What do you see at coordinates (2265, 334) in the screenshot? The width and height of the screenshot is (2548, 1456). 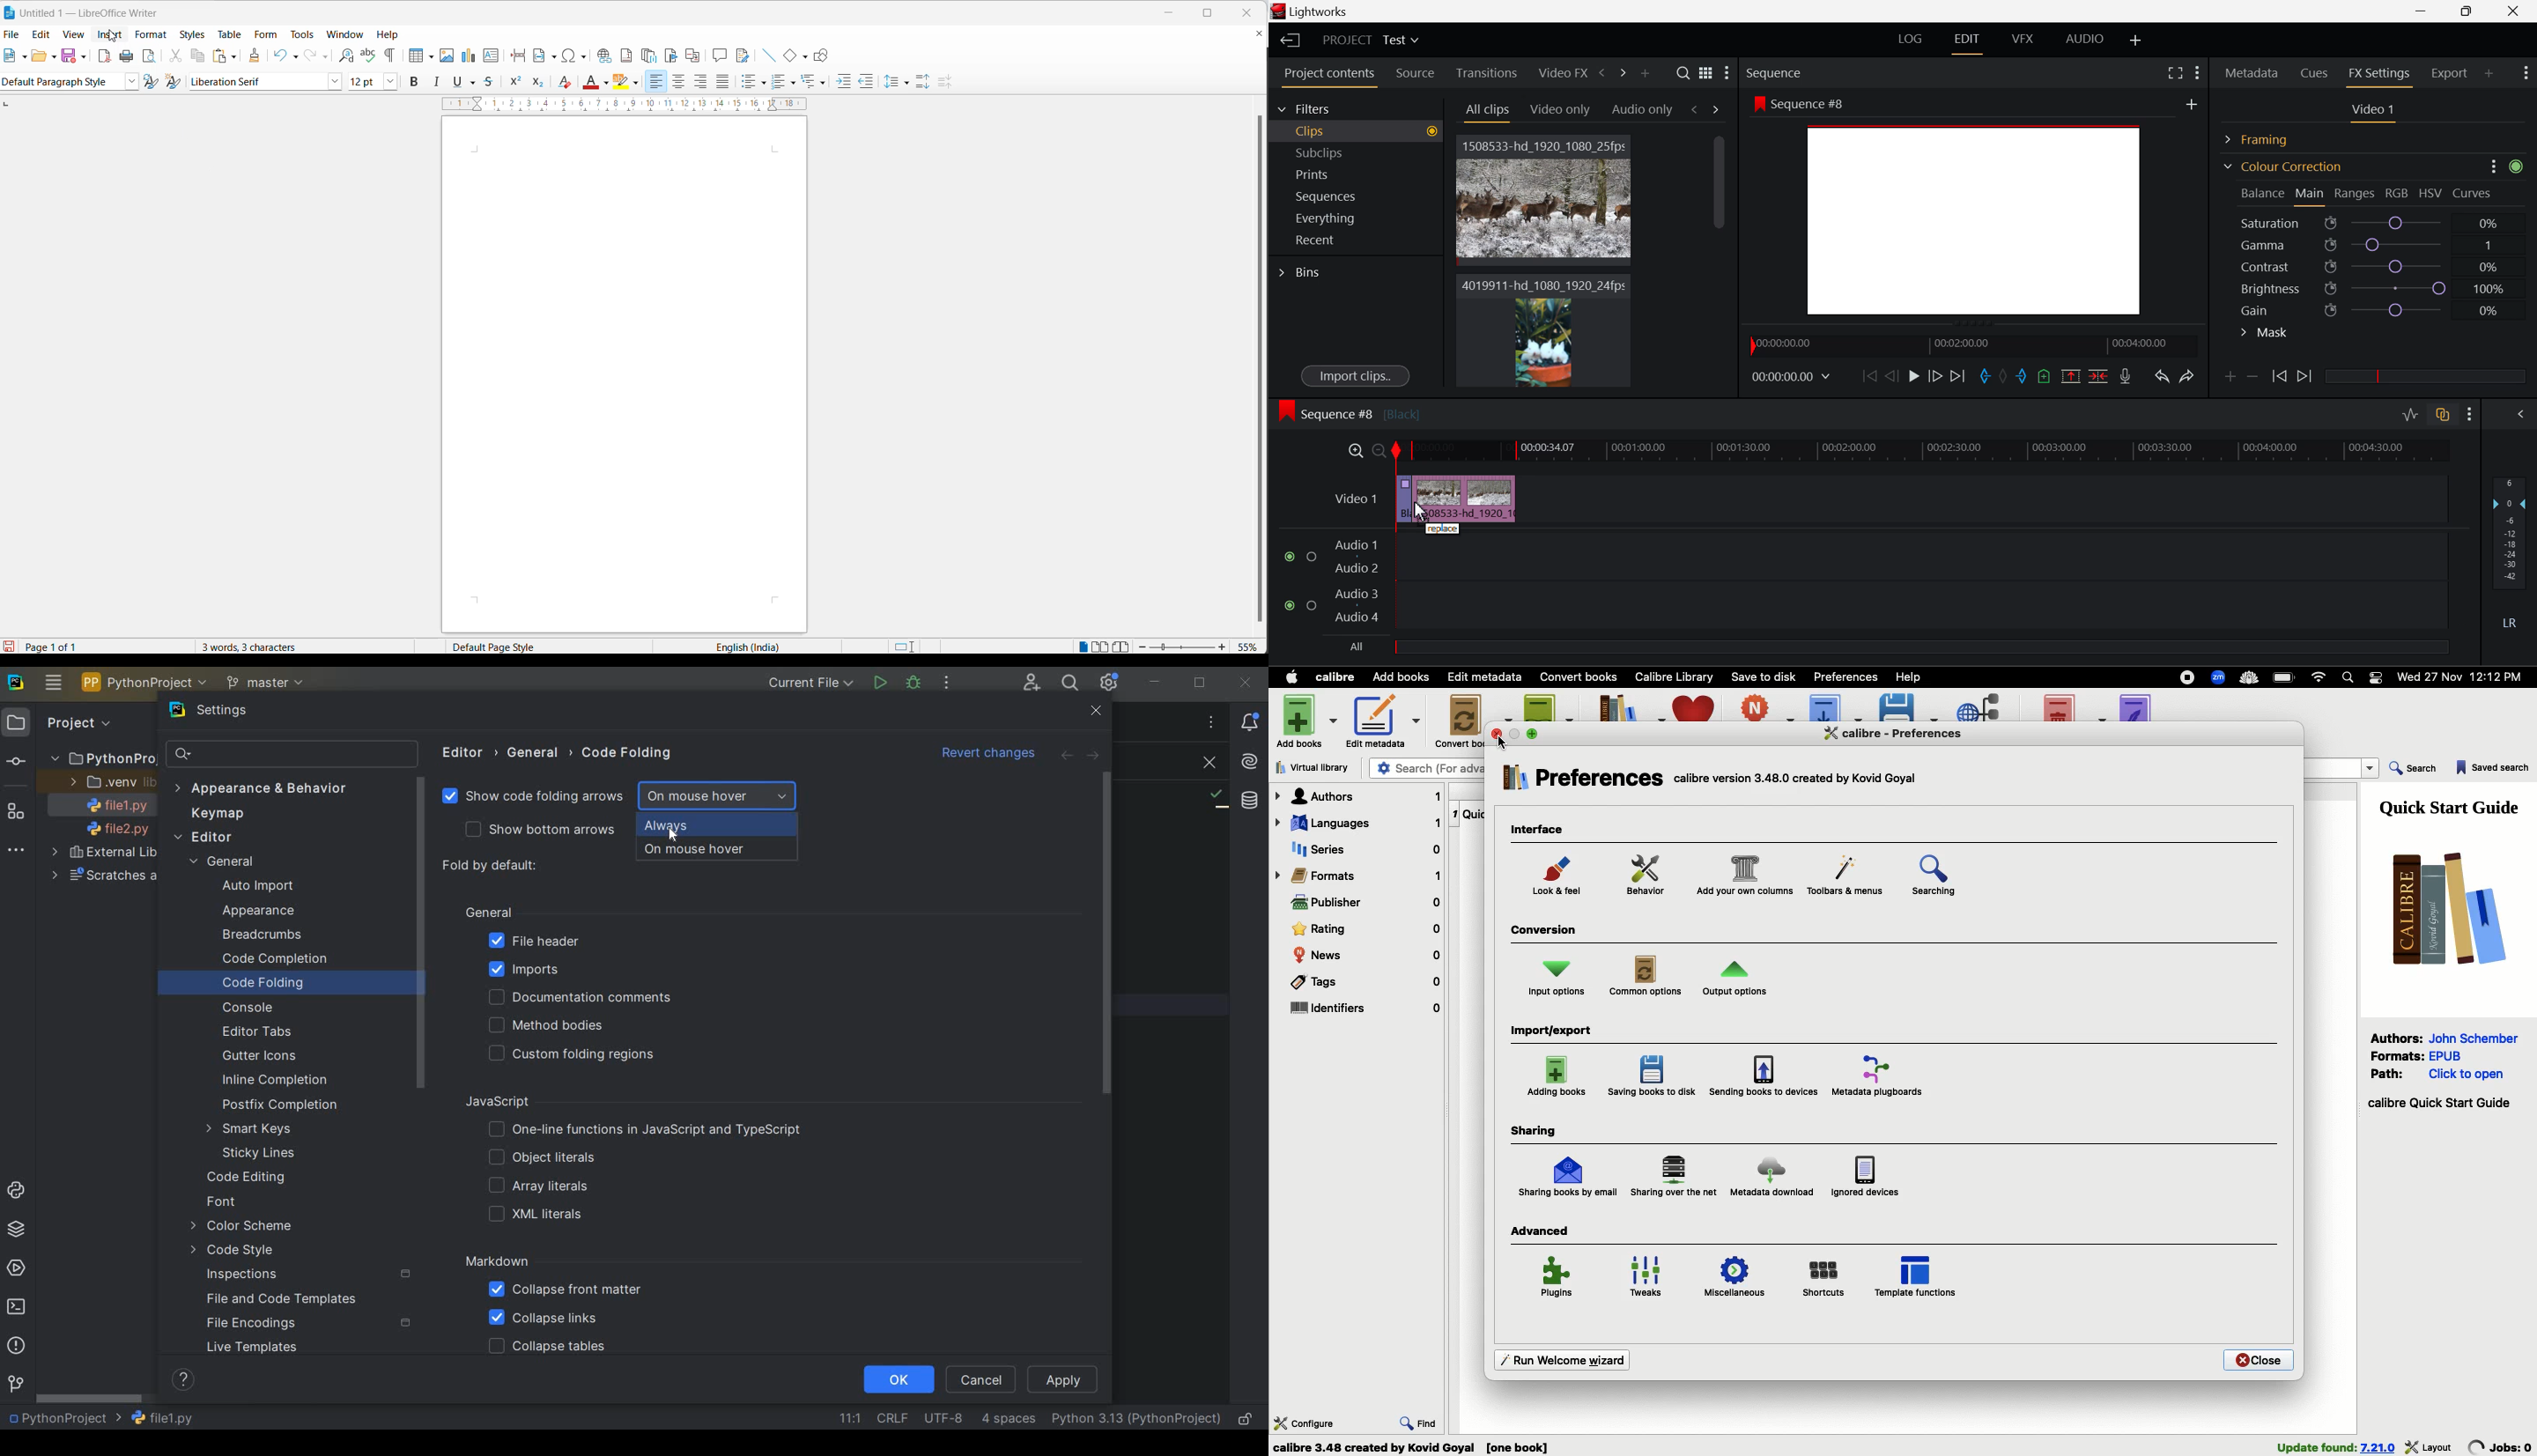 I see `Mask` at bounding box center [2265, 334].